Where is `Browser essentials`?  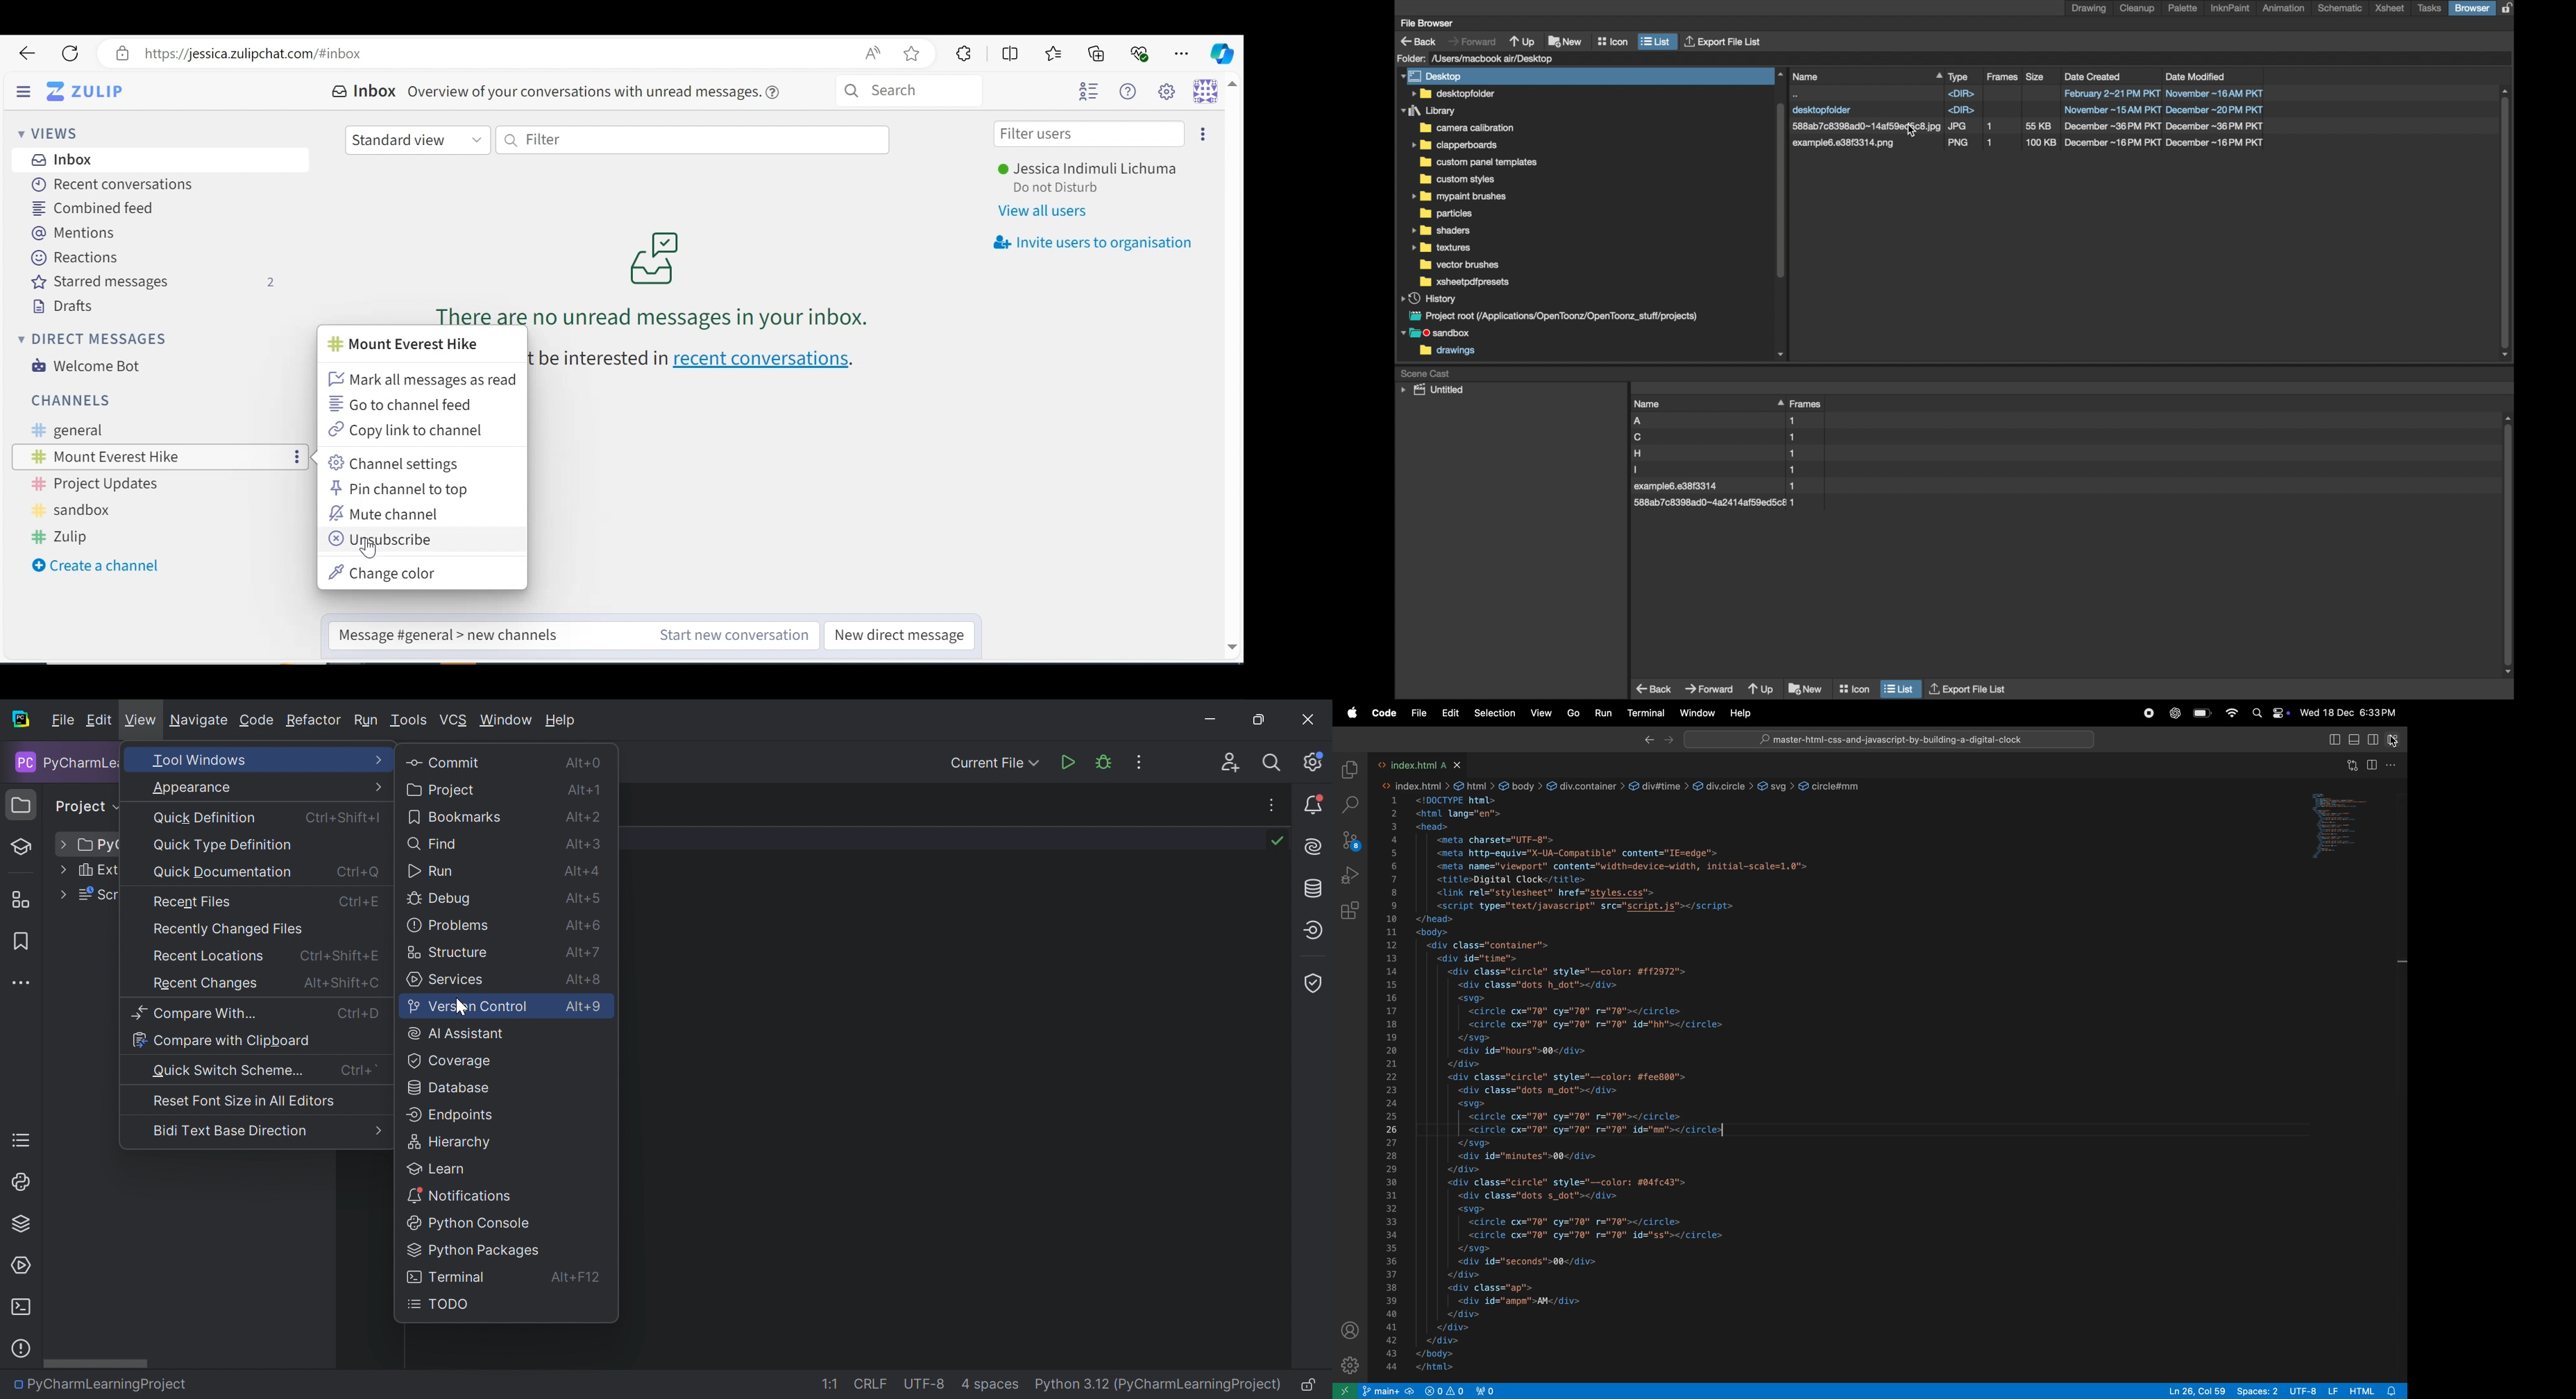 Browser essentials is located at coordinates (1141, 52).